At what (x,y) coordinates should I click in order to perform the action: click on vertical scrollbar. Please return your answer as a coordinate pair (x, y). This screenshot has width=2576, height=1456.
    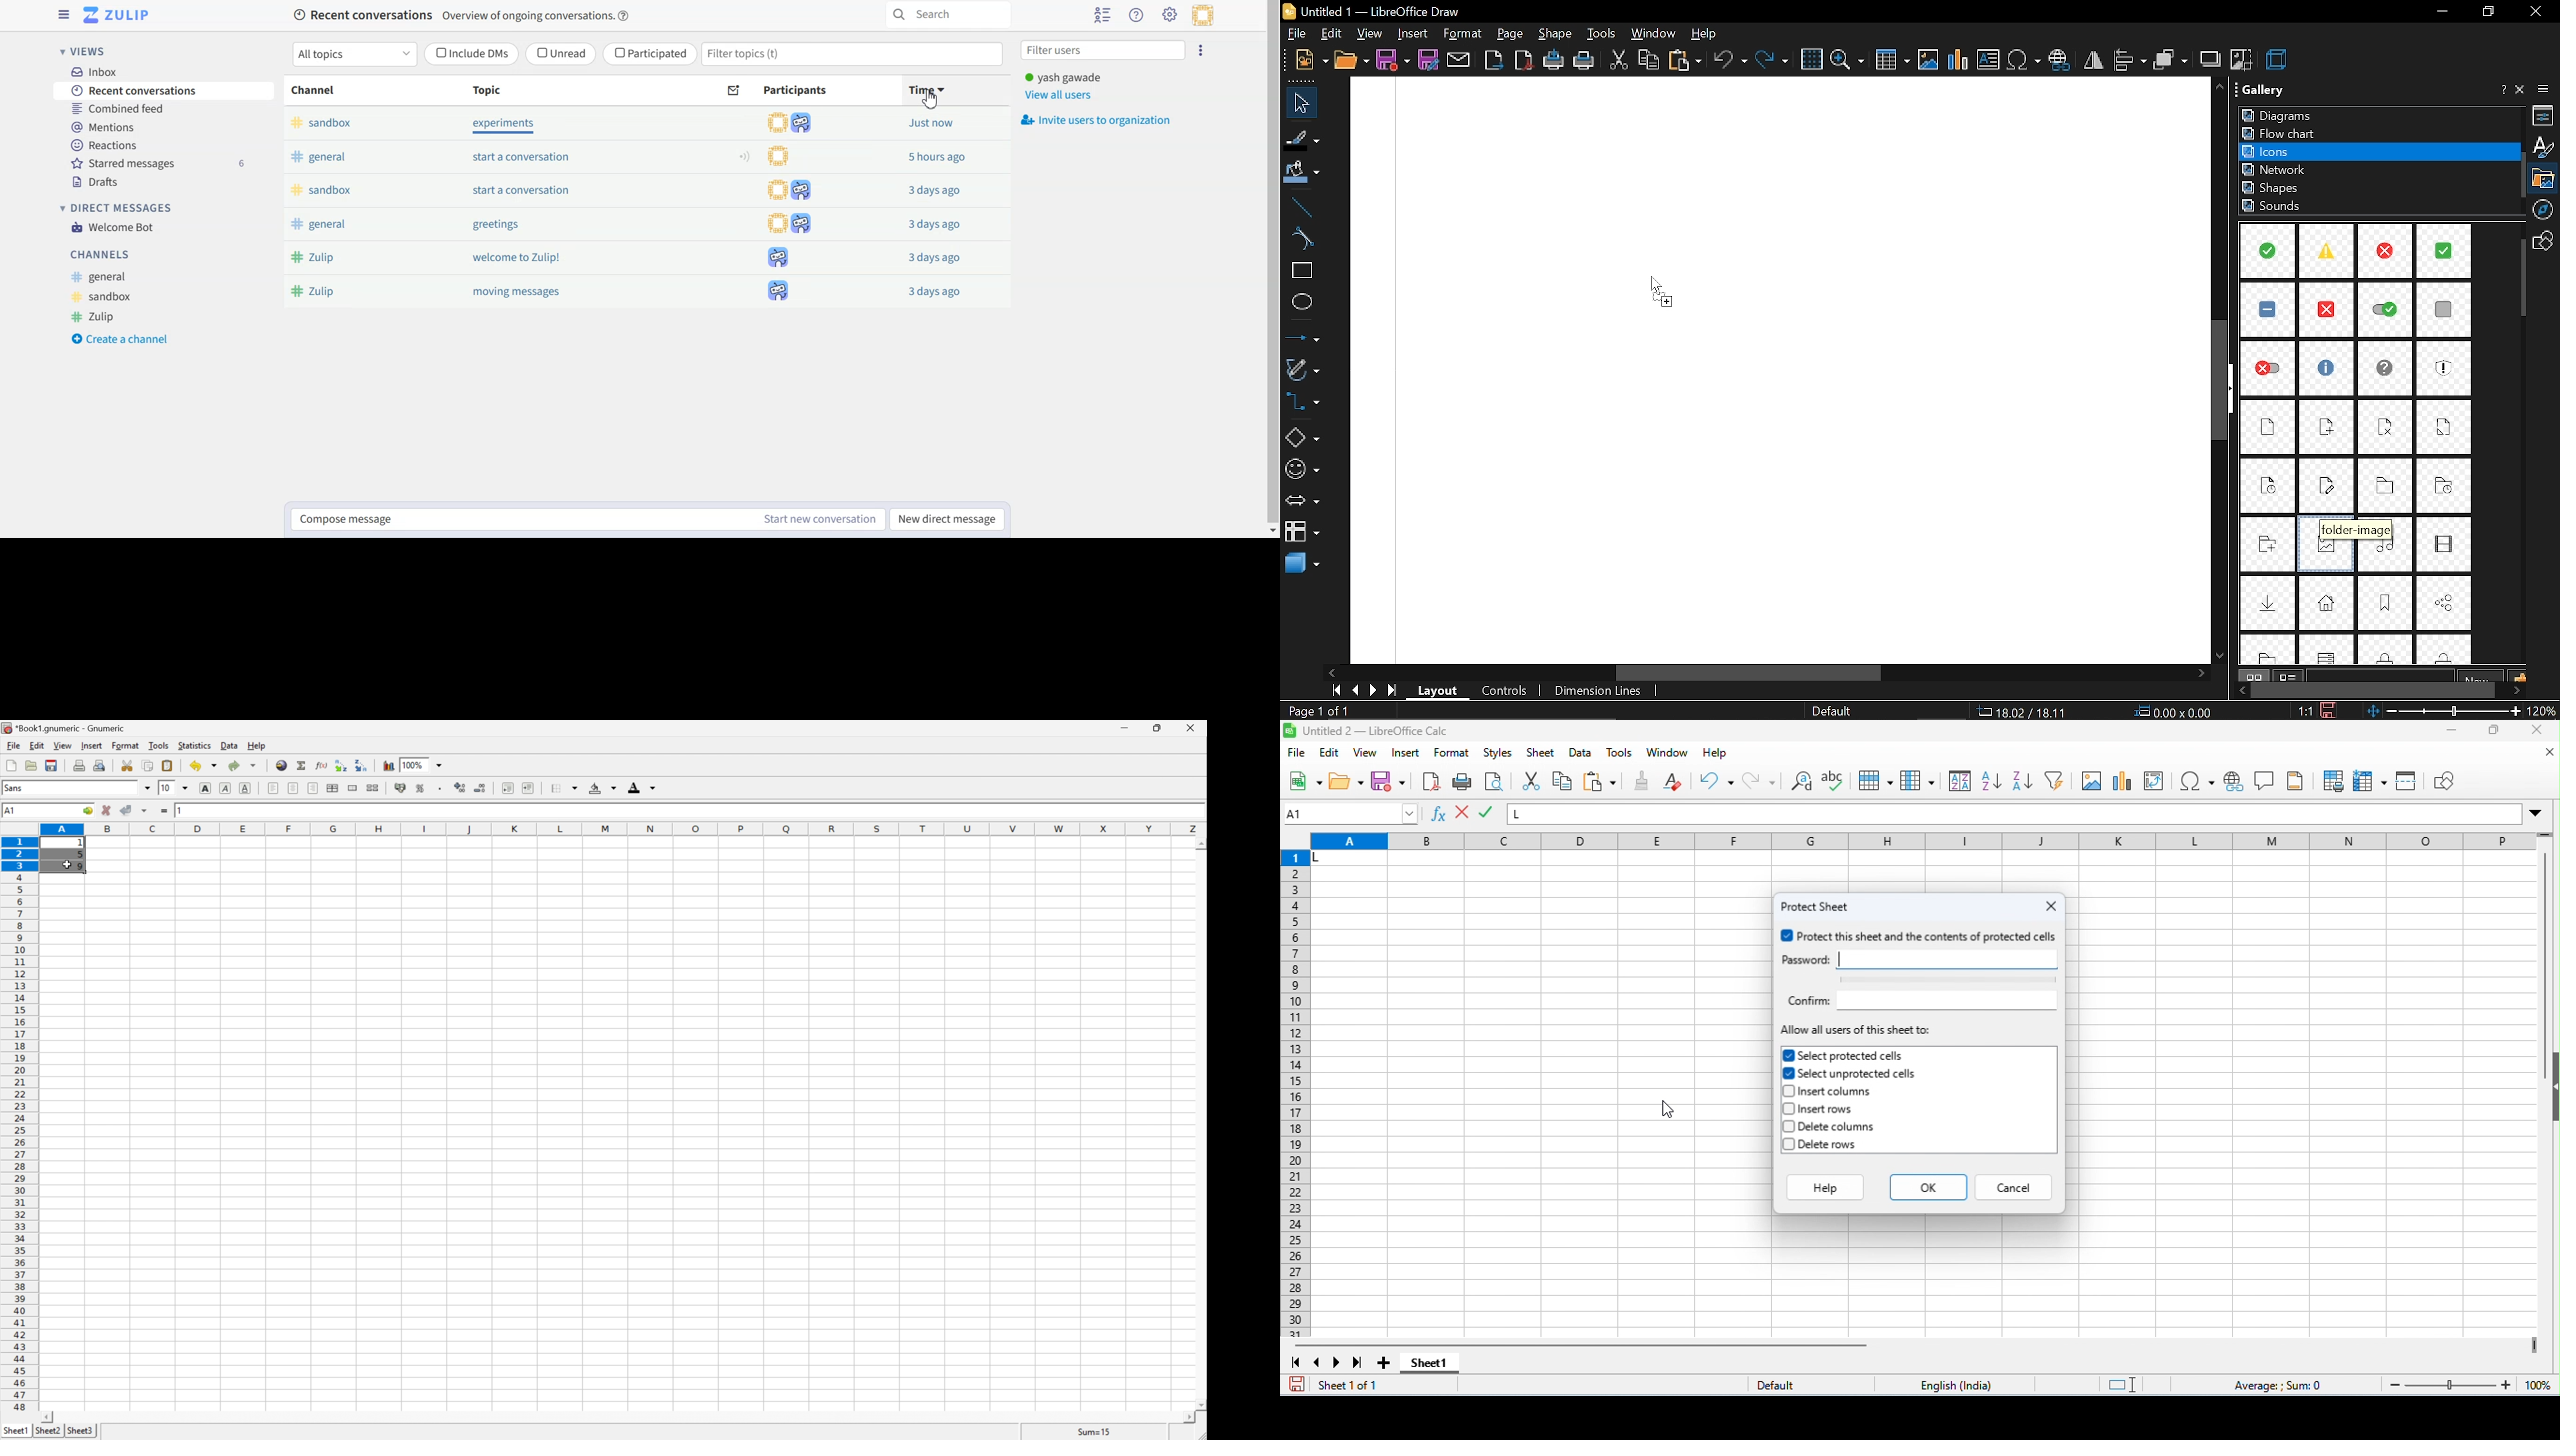
    Looking at the image, I should click on (2224, 384).